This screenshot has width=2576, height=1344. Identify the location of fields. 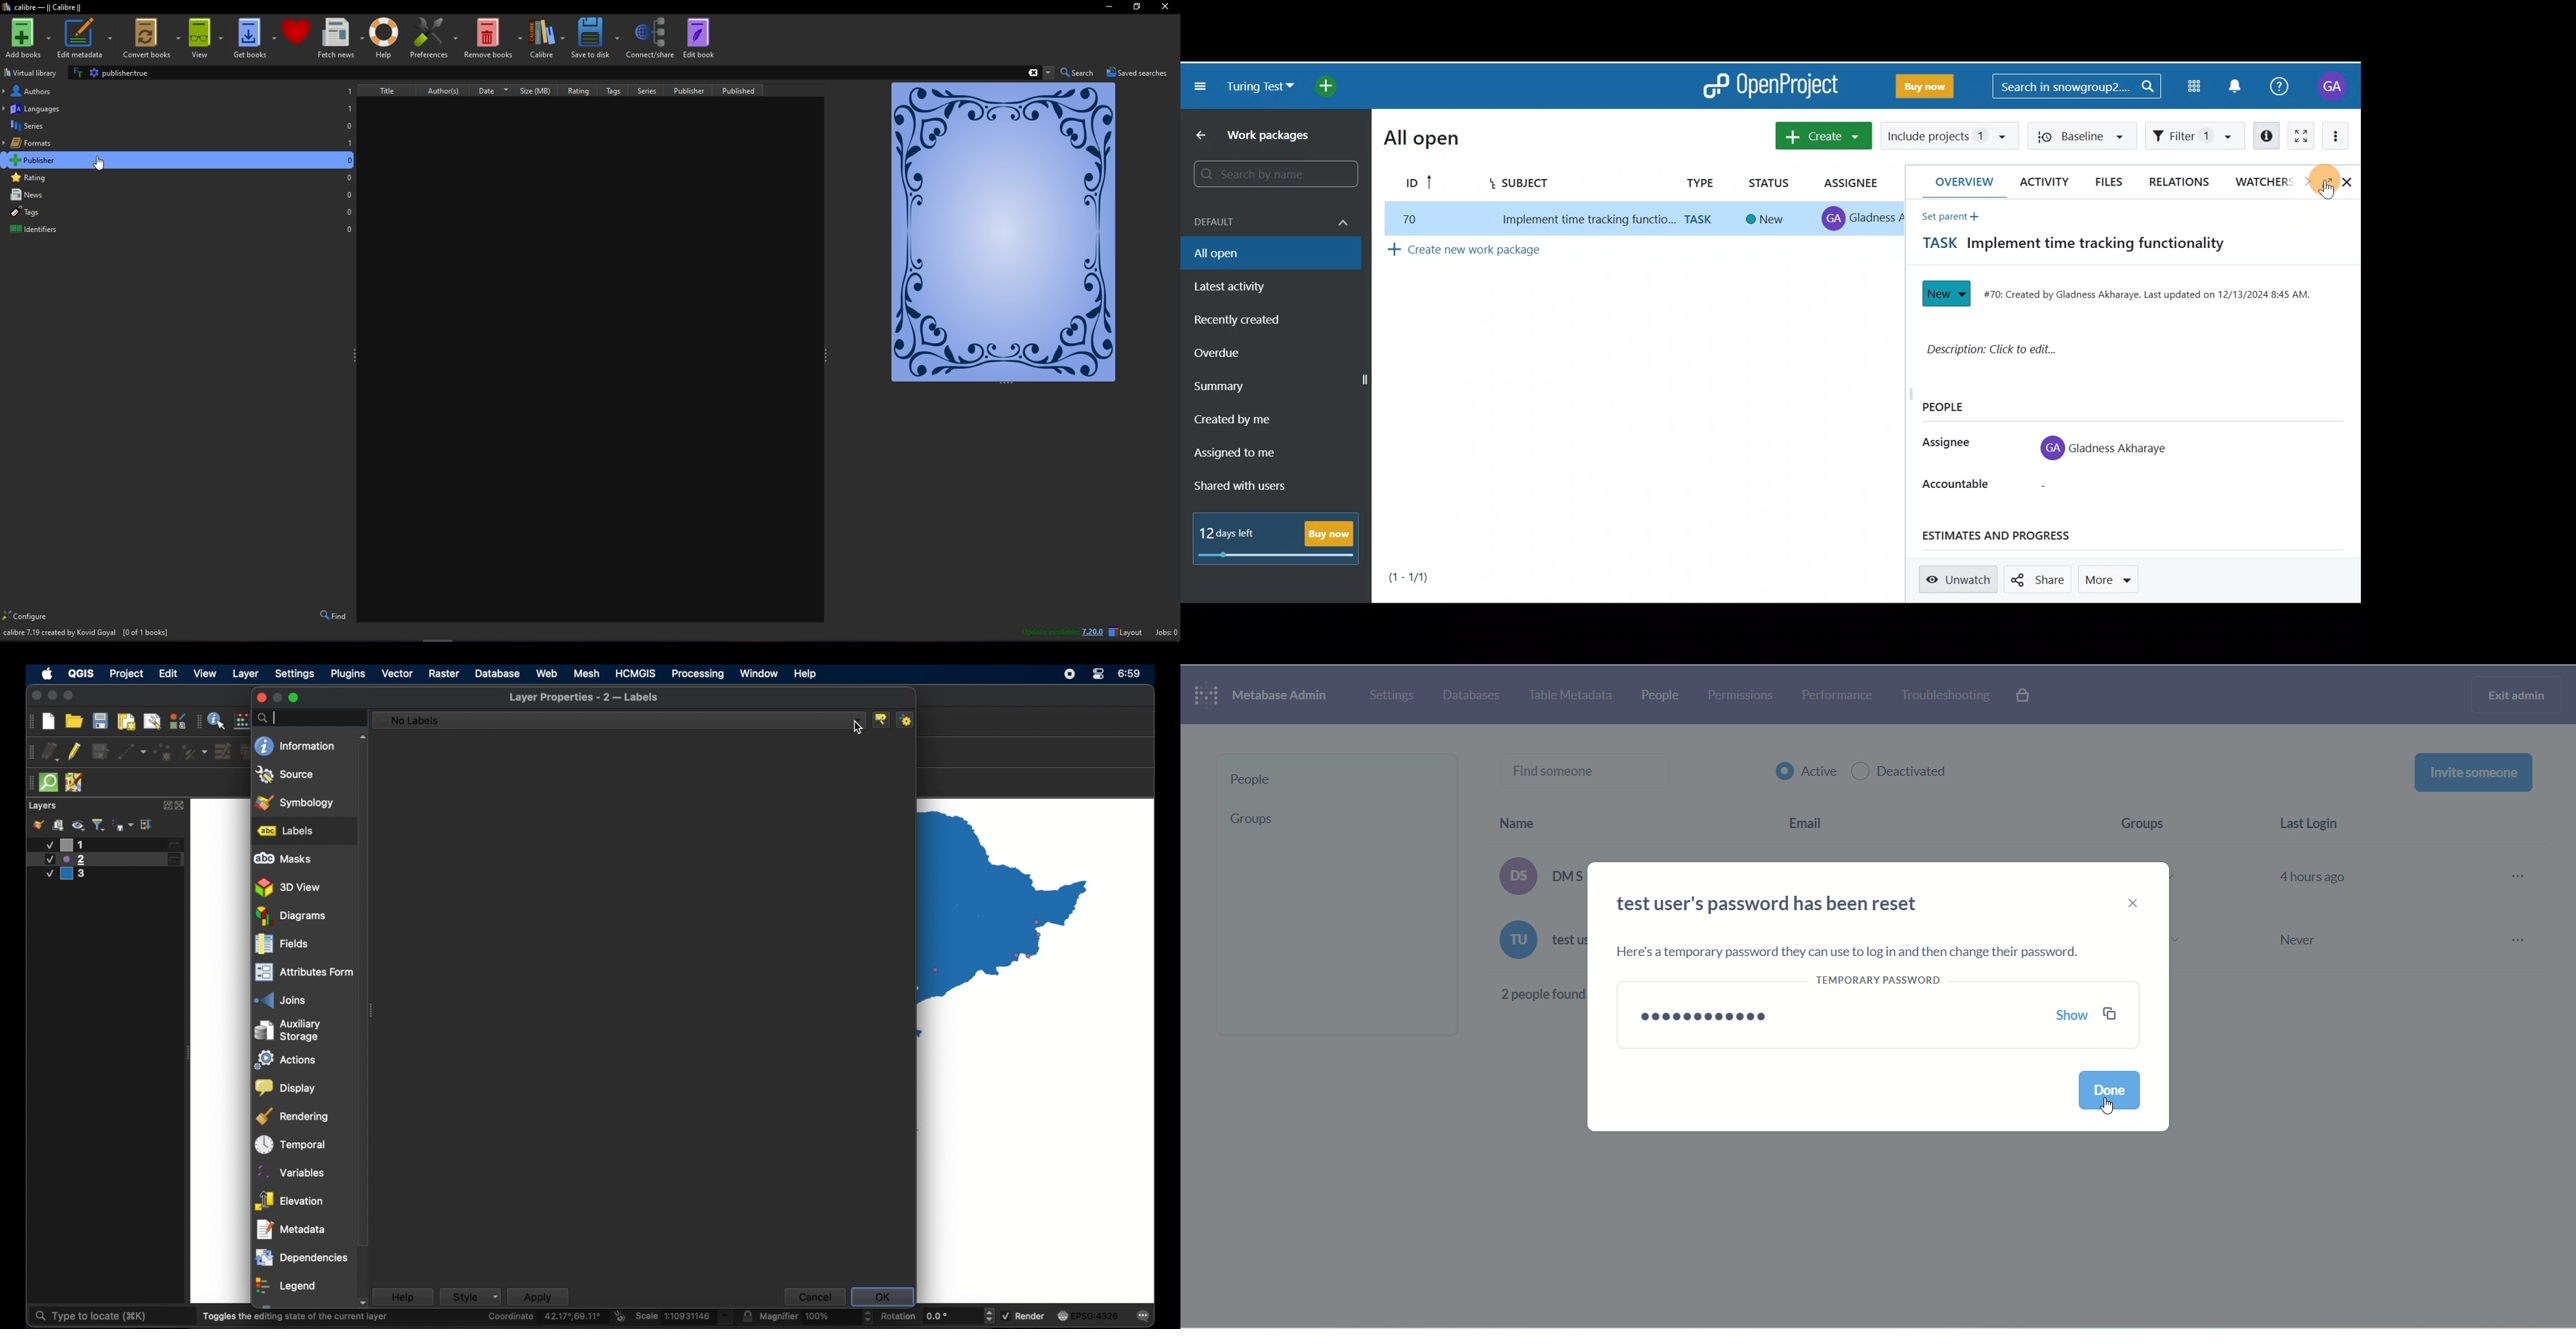
(281, 944).